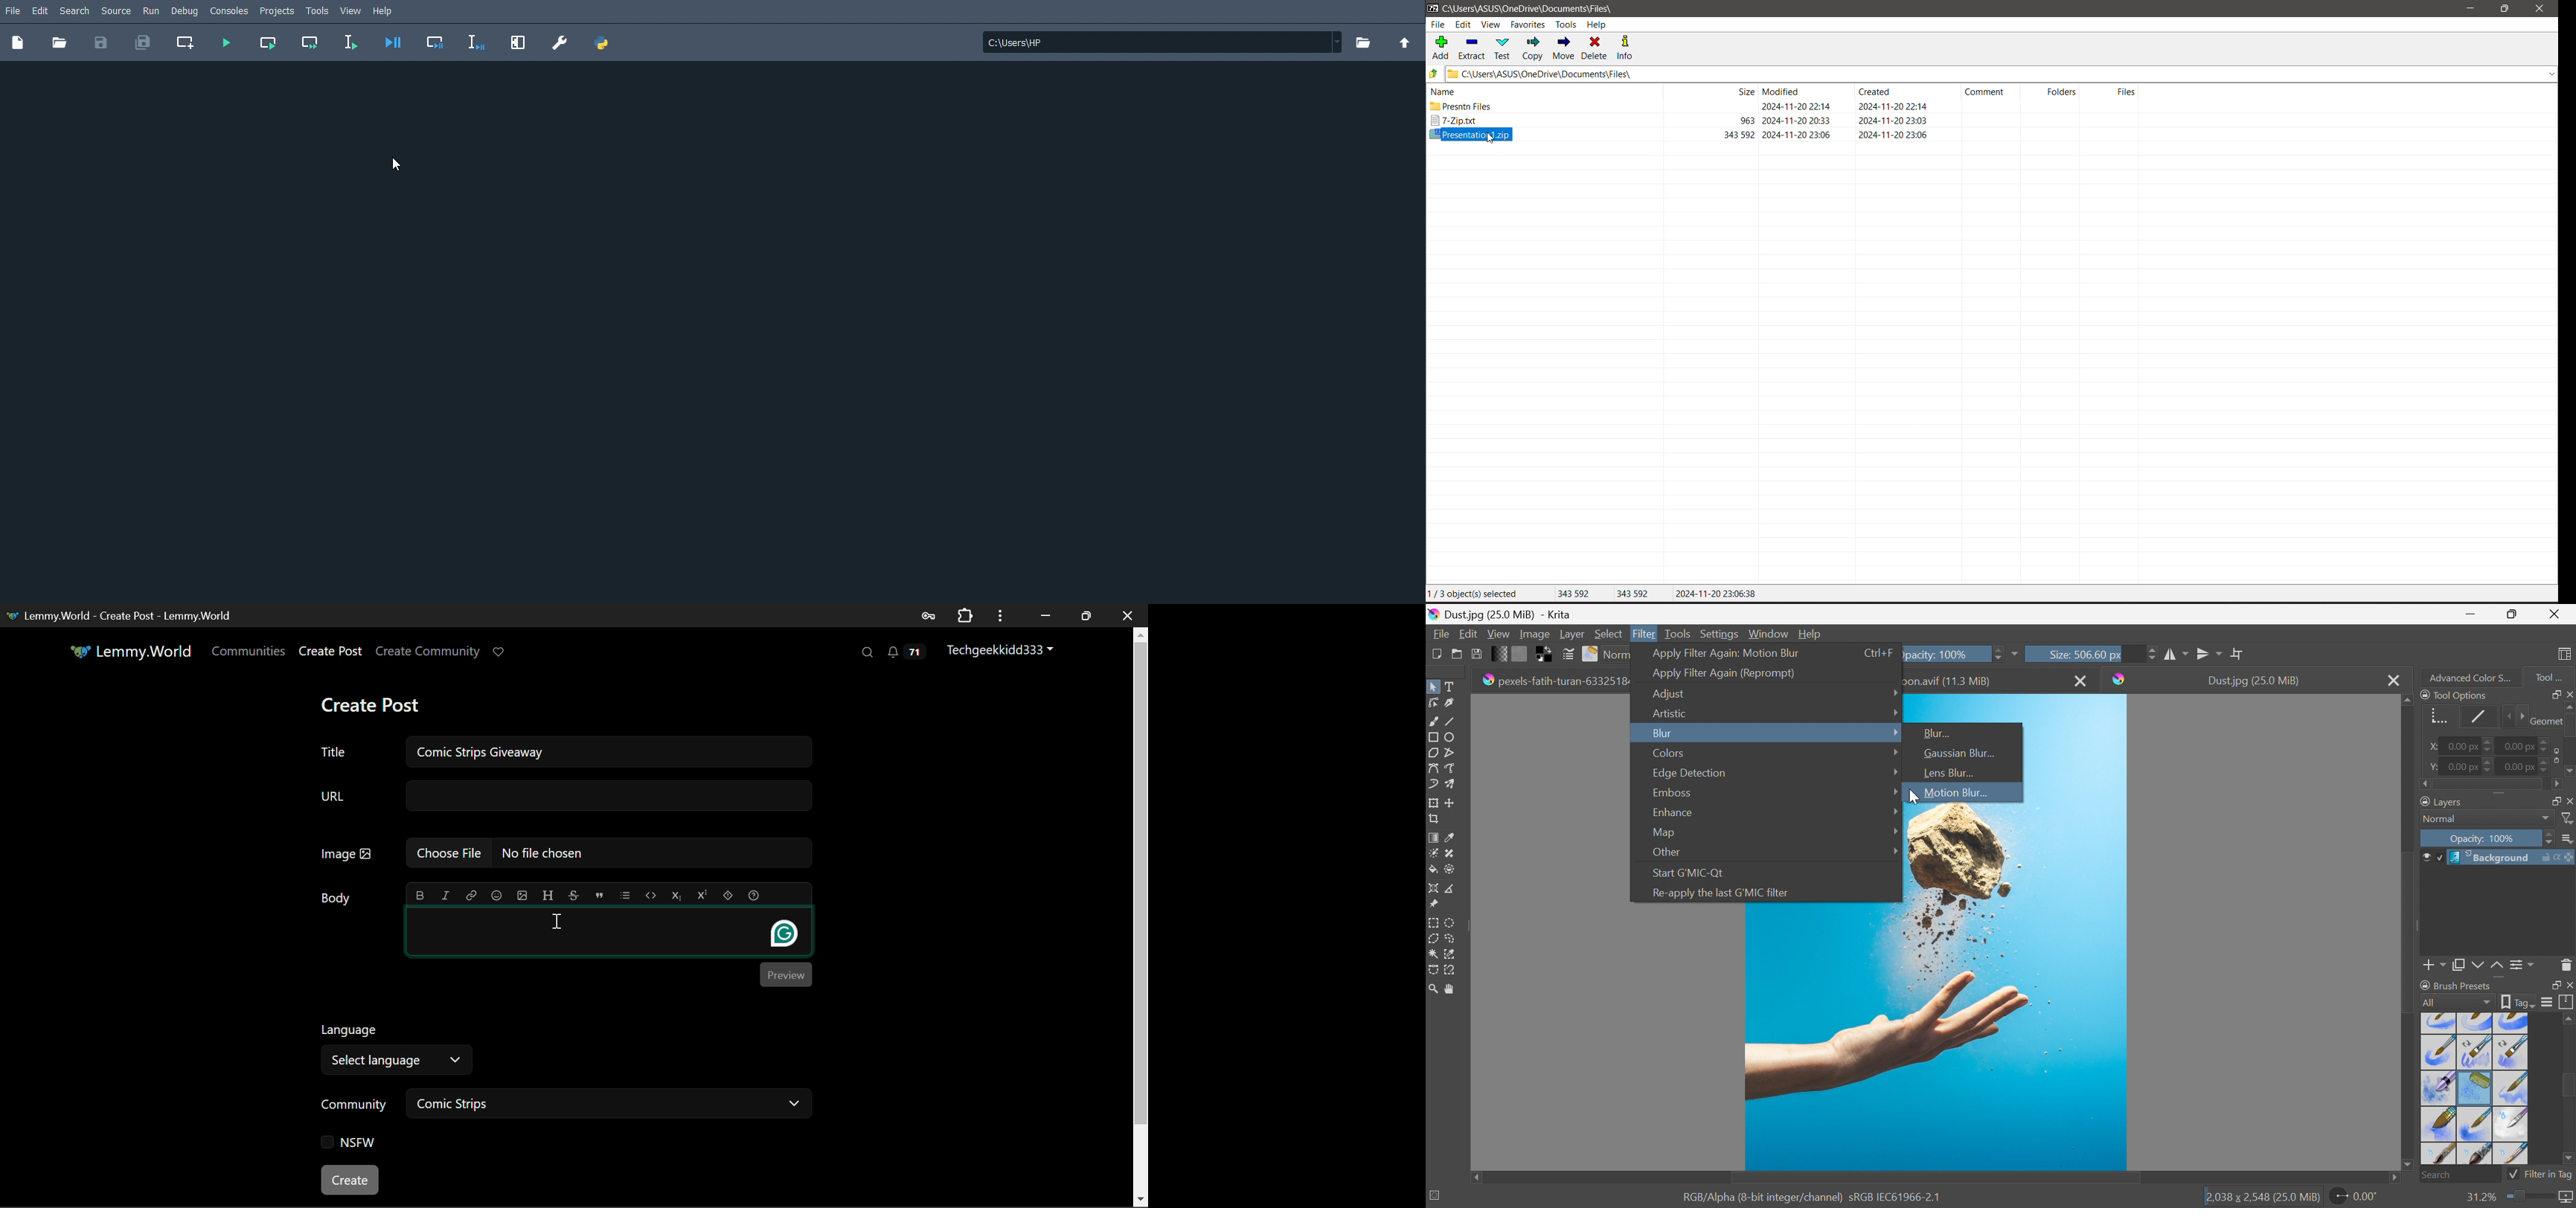  I want to click on Preferences, so click(559, 42).